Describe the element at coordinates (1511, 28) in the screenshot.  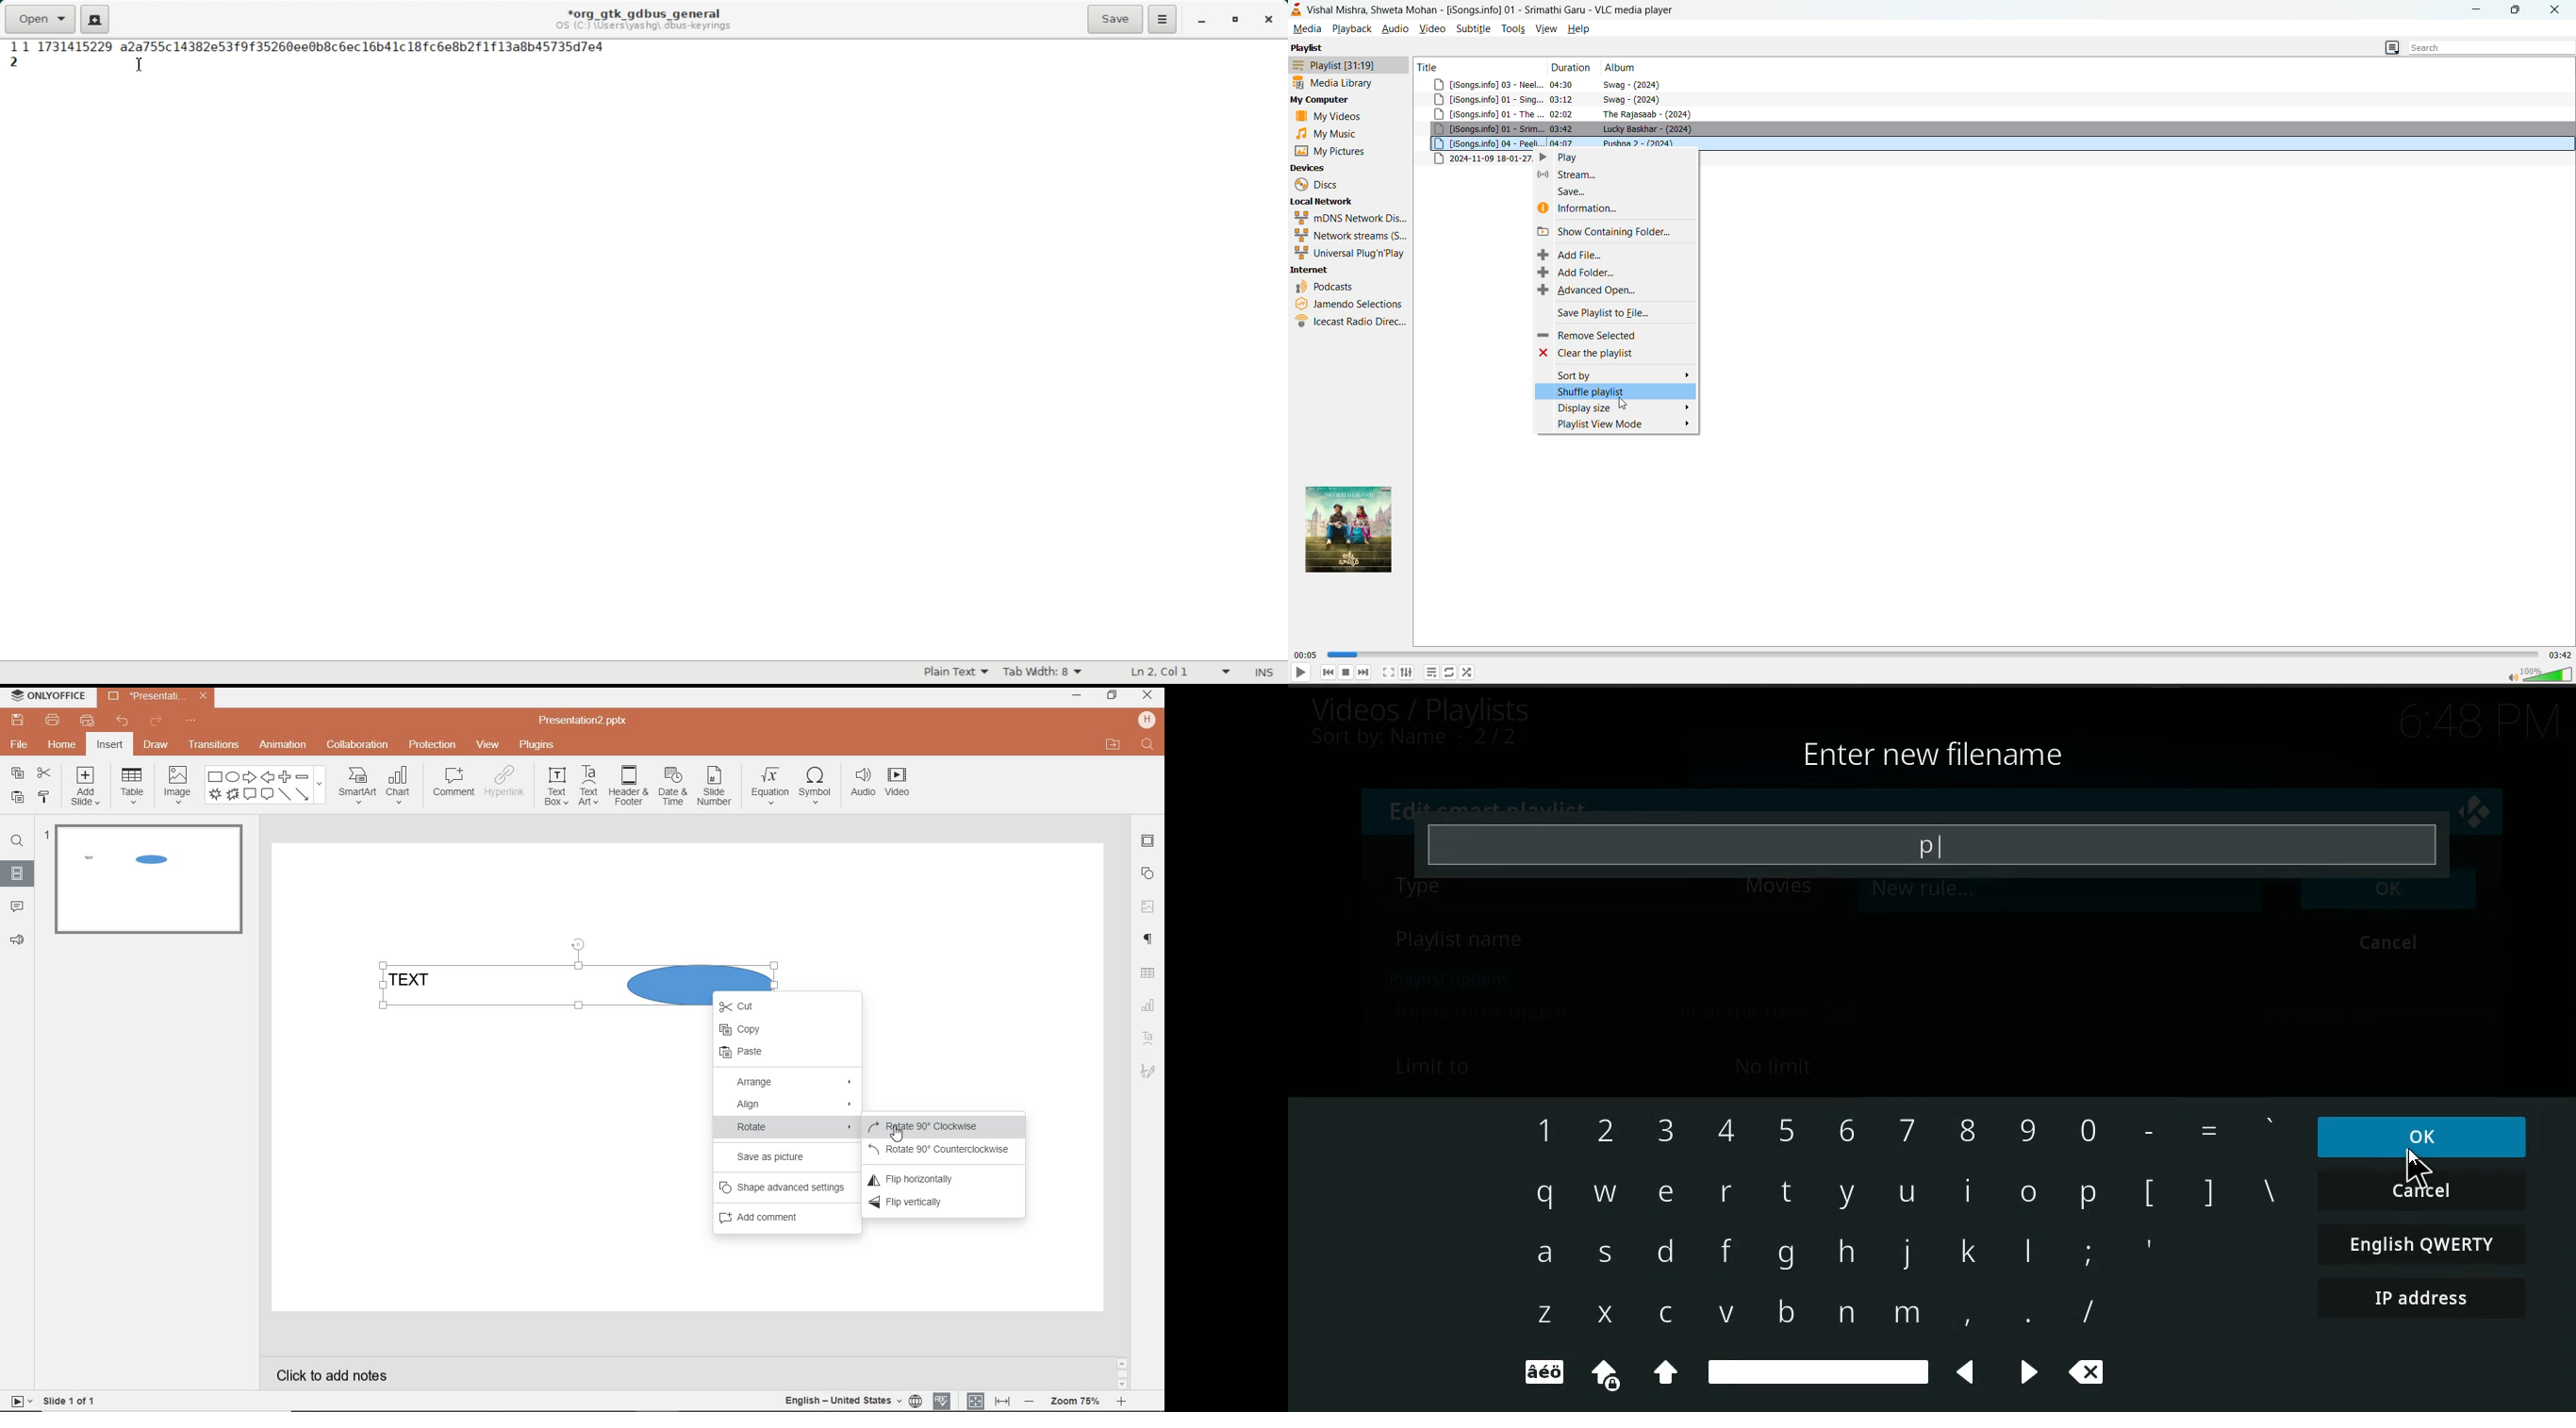
I see `tools` at that location.